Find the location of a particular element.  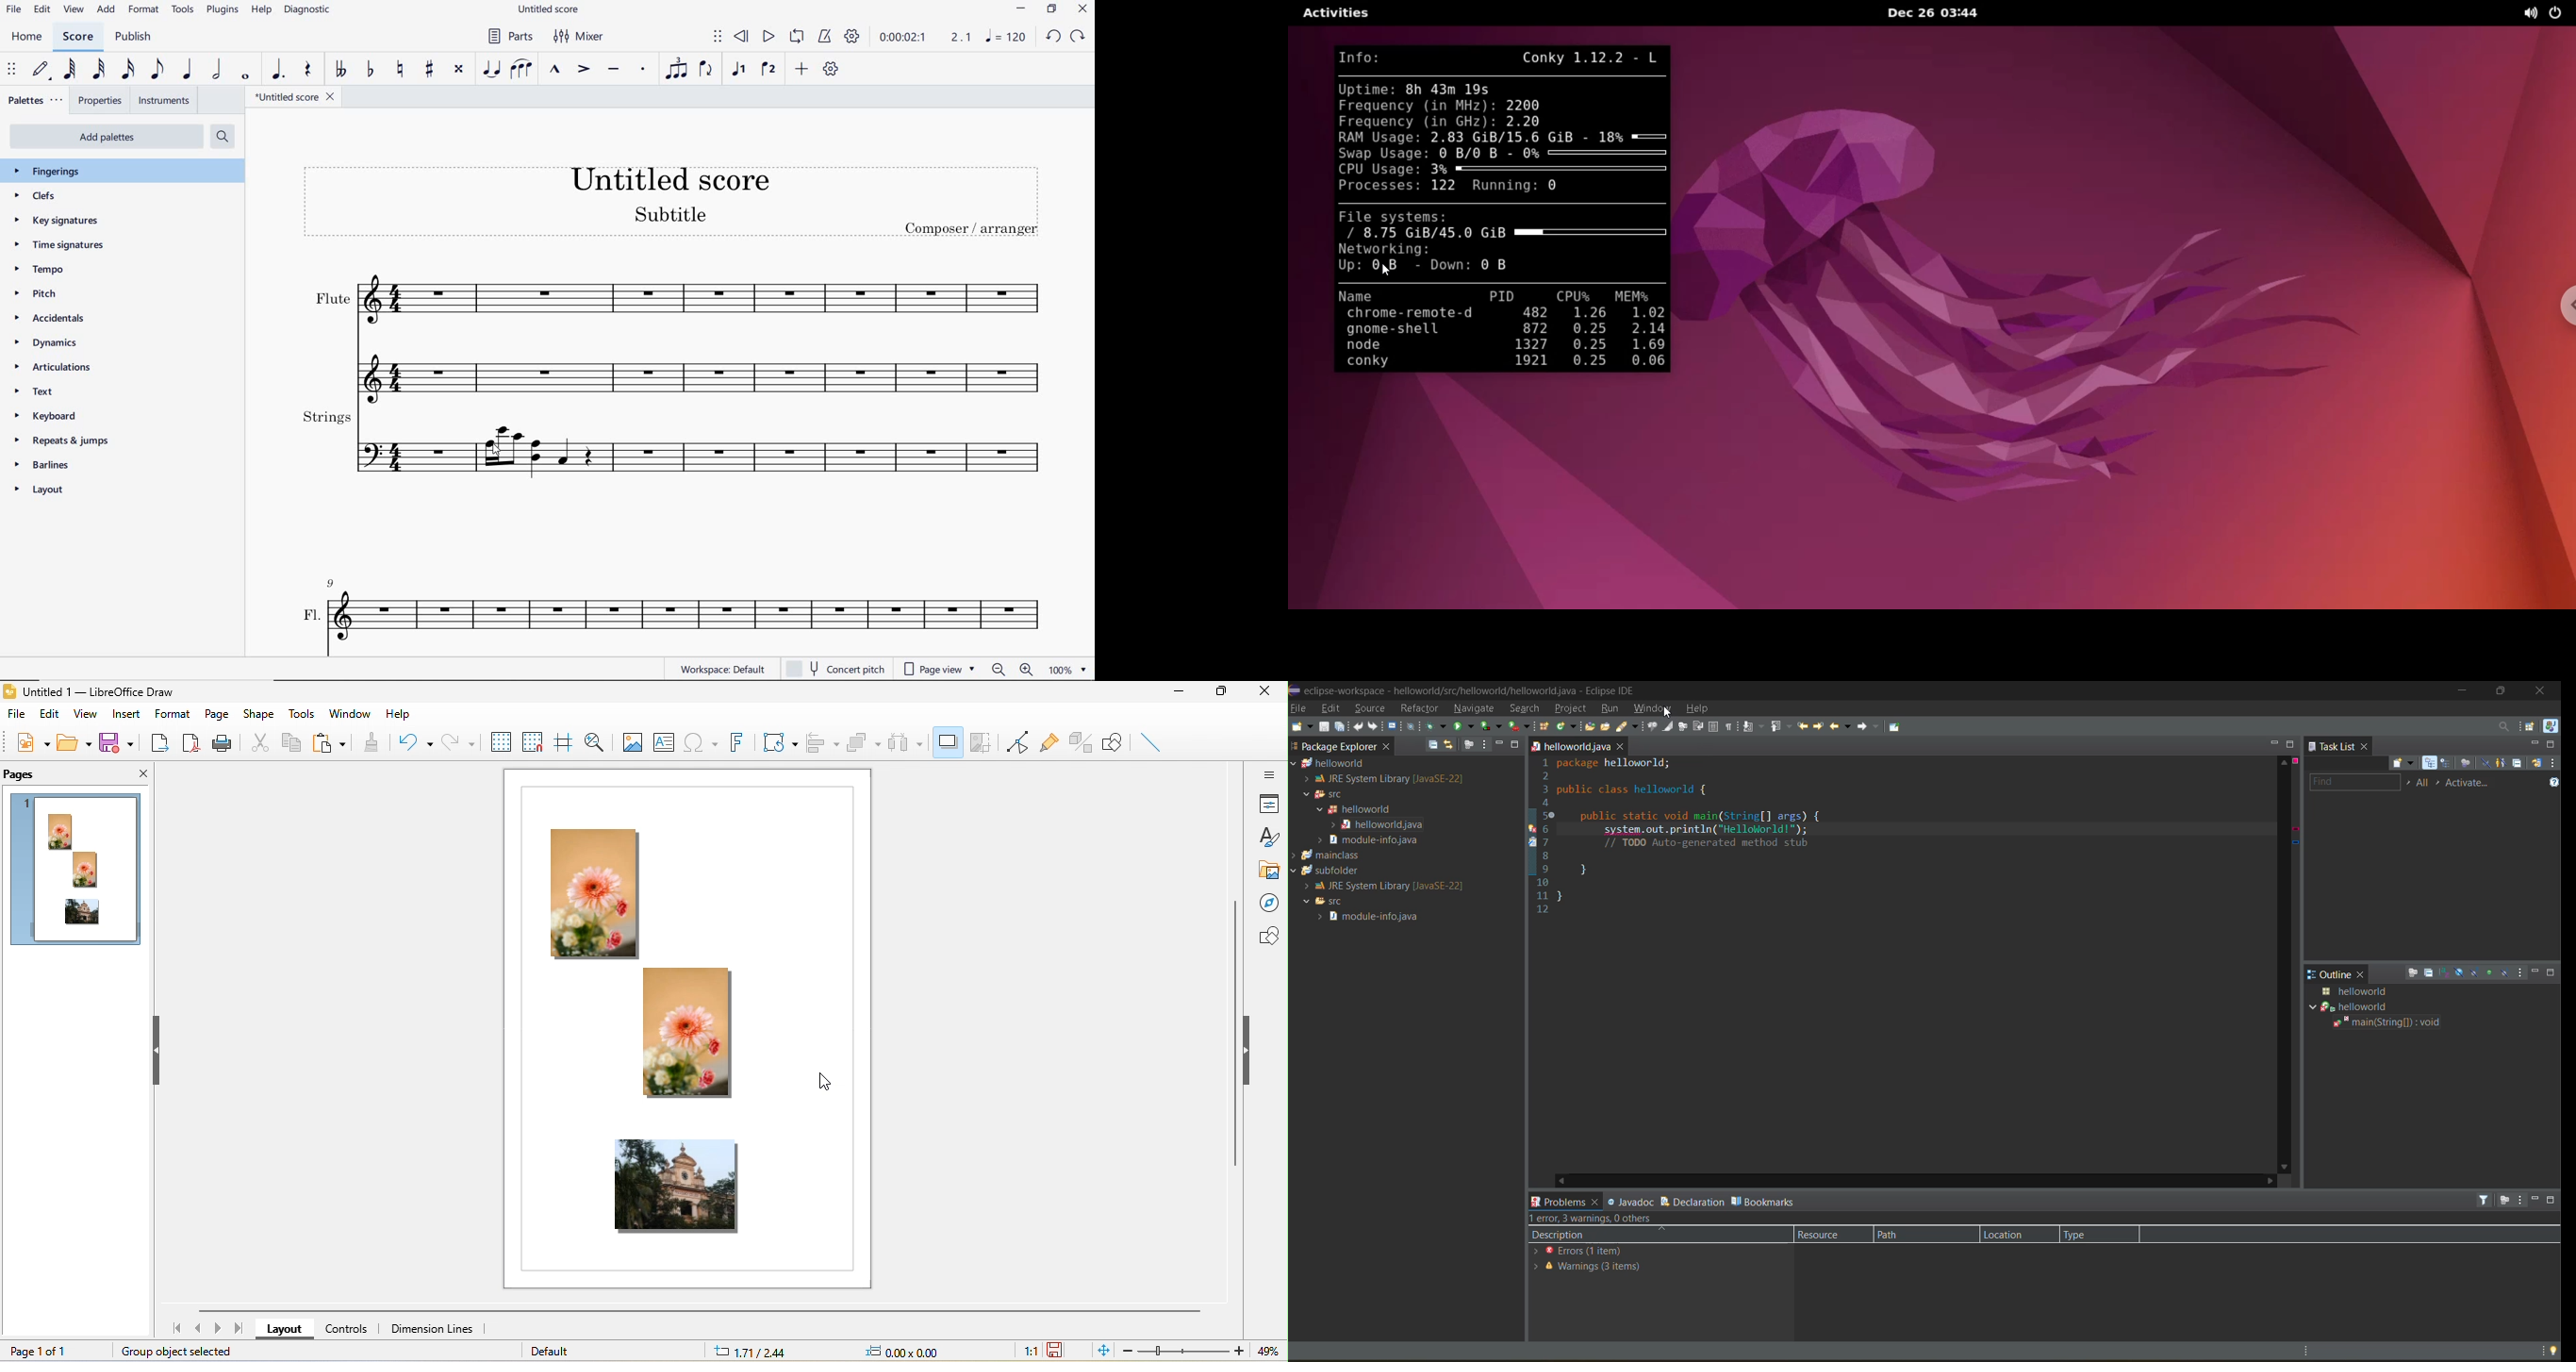

previous page is located at coordinates (201, 1331).